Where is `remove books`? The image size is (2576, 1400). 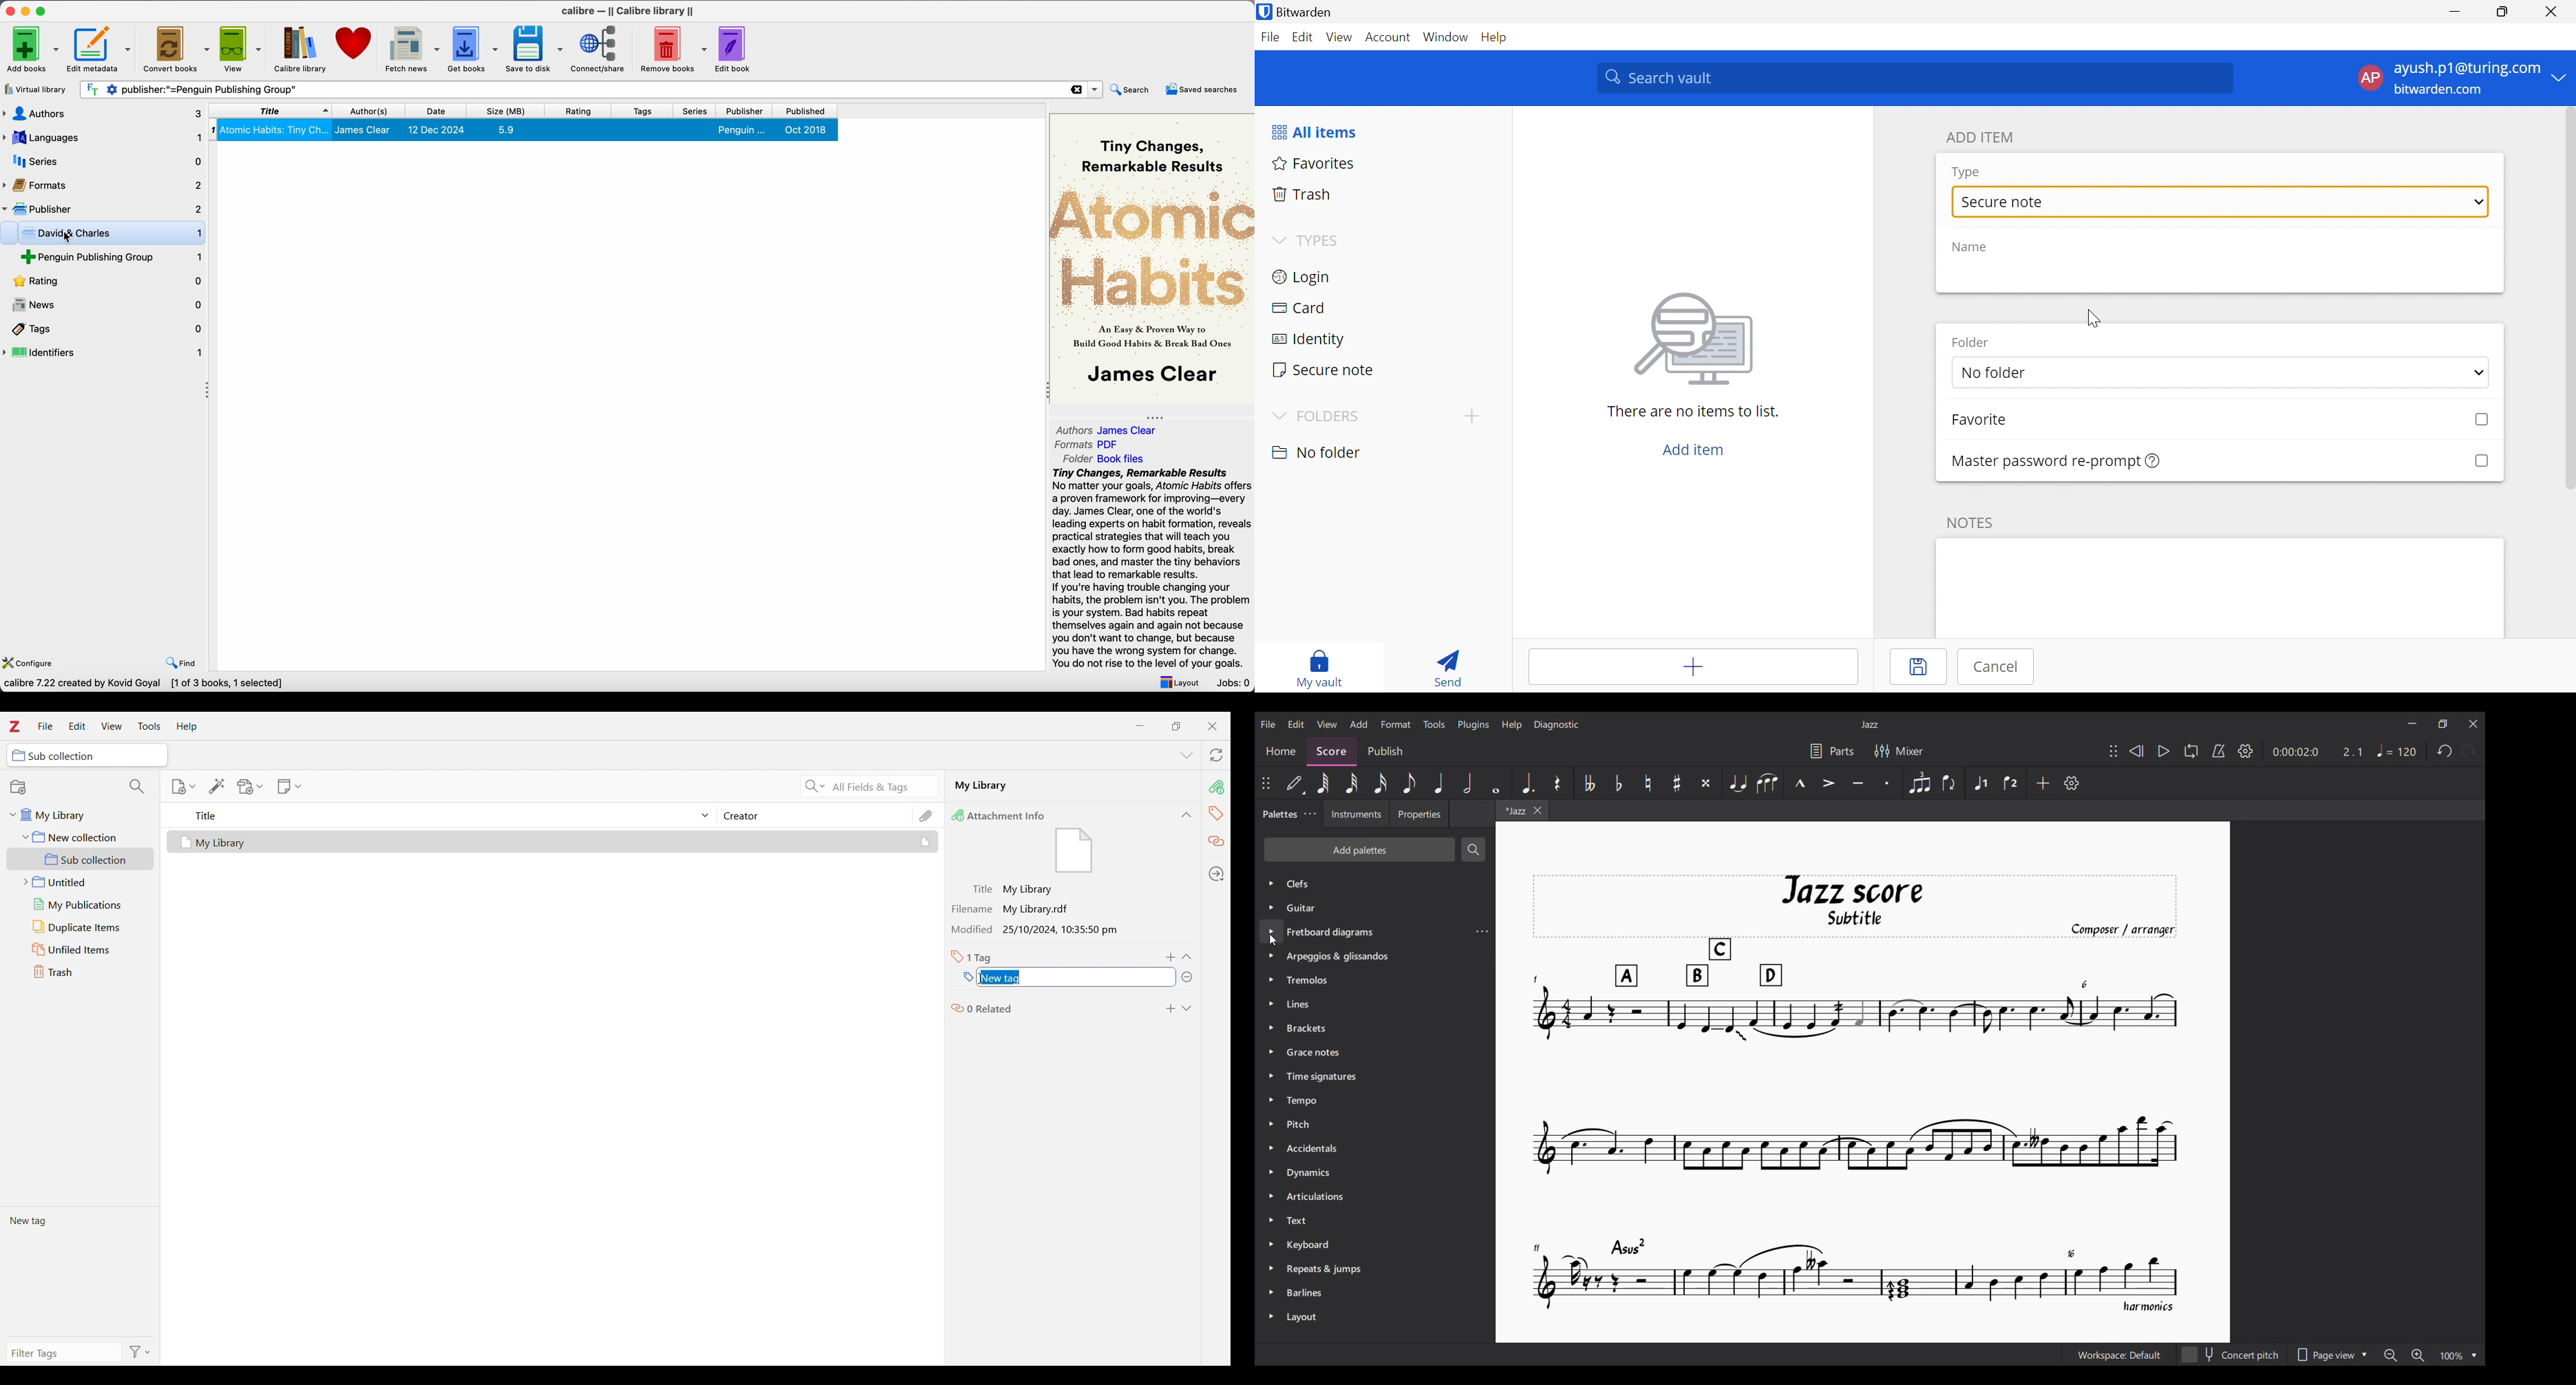 remove books is located at coordinates (674, 49).